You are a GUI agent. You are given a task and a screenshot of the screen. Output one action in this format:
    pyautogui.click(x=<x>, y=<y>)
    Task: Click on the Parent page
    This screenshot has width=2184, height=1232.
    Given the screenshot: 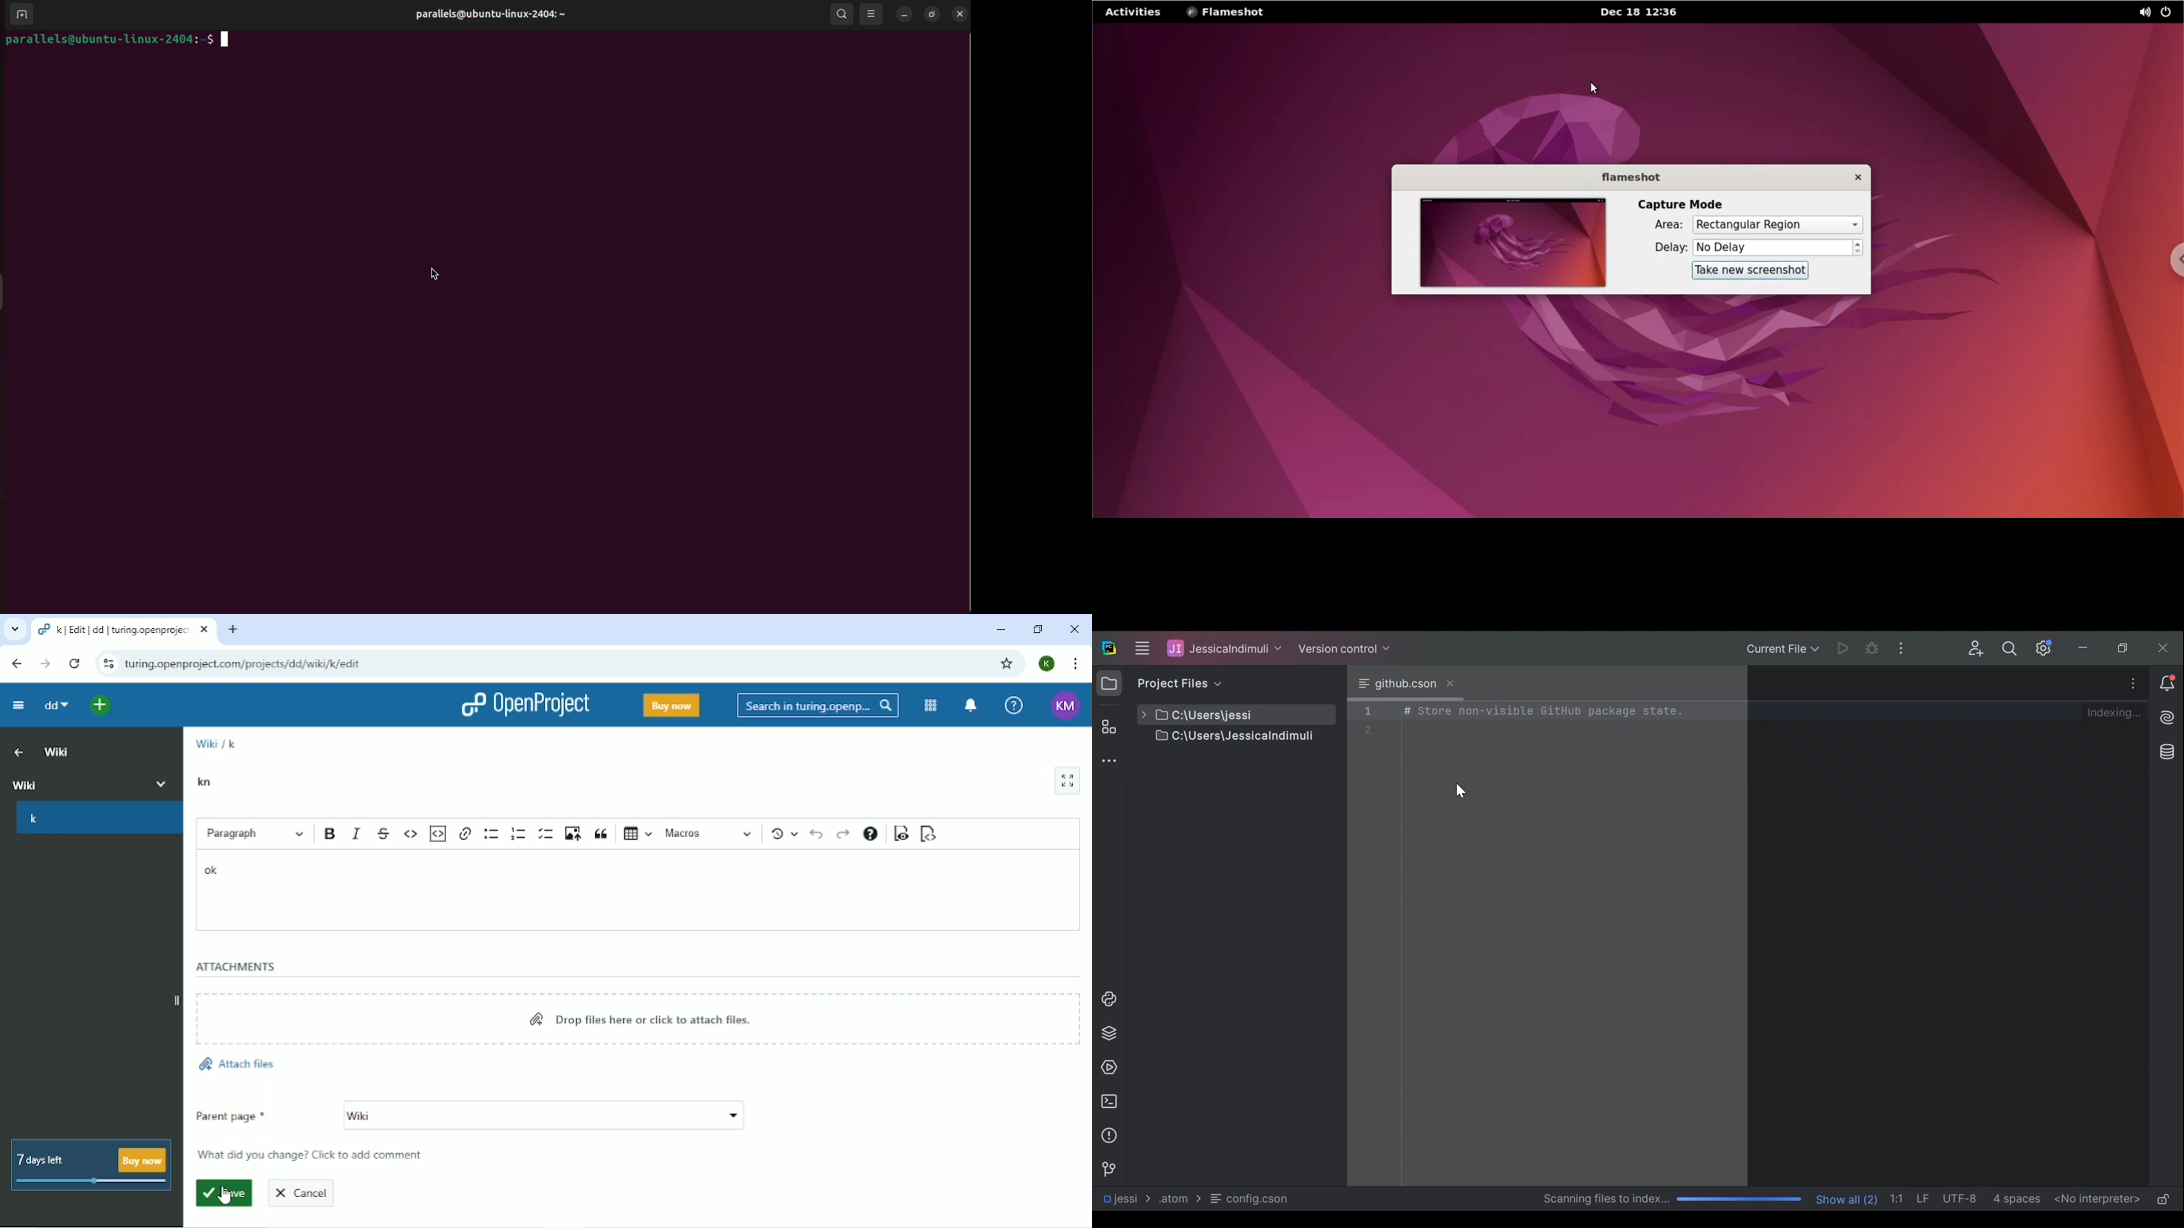 What is the action you would take?
    pyautogui.click(x=231, y=1114)
    